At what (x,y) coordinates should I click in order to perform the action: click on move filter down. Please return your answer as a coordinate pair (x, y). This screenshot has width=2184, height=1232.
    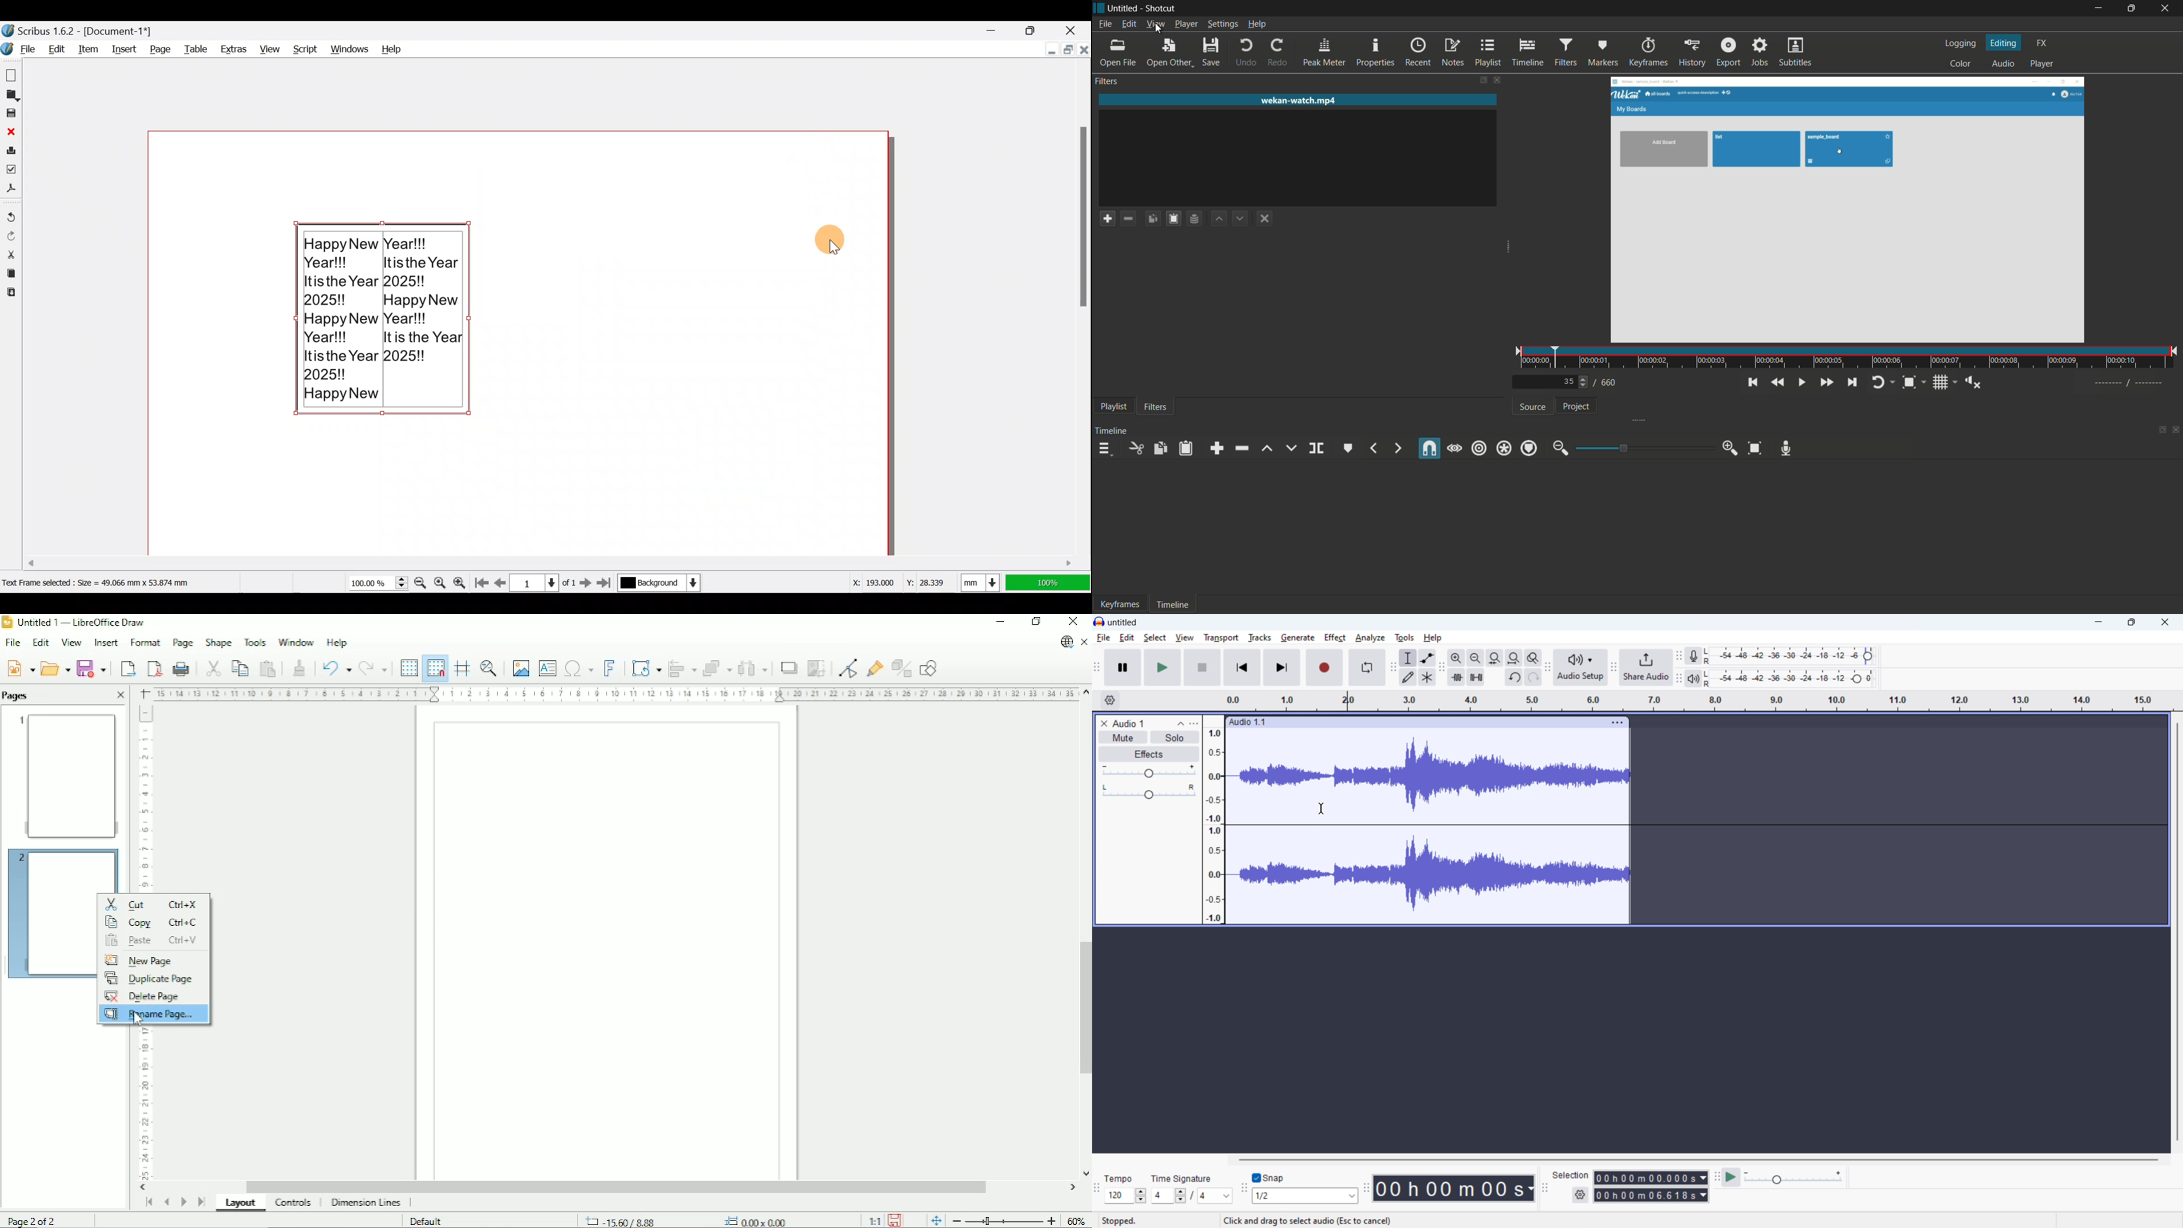
    Looking at the image, I should click on (1240, 219).